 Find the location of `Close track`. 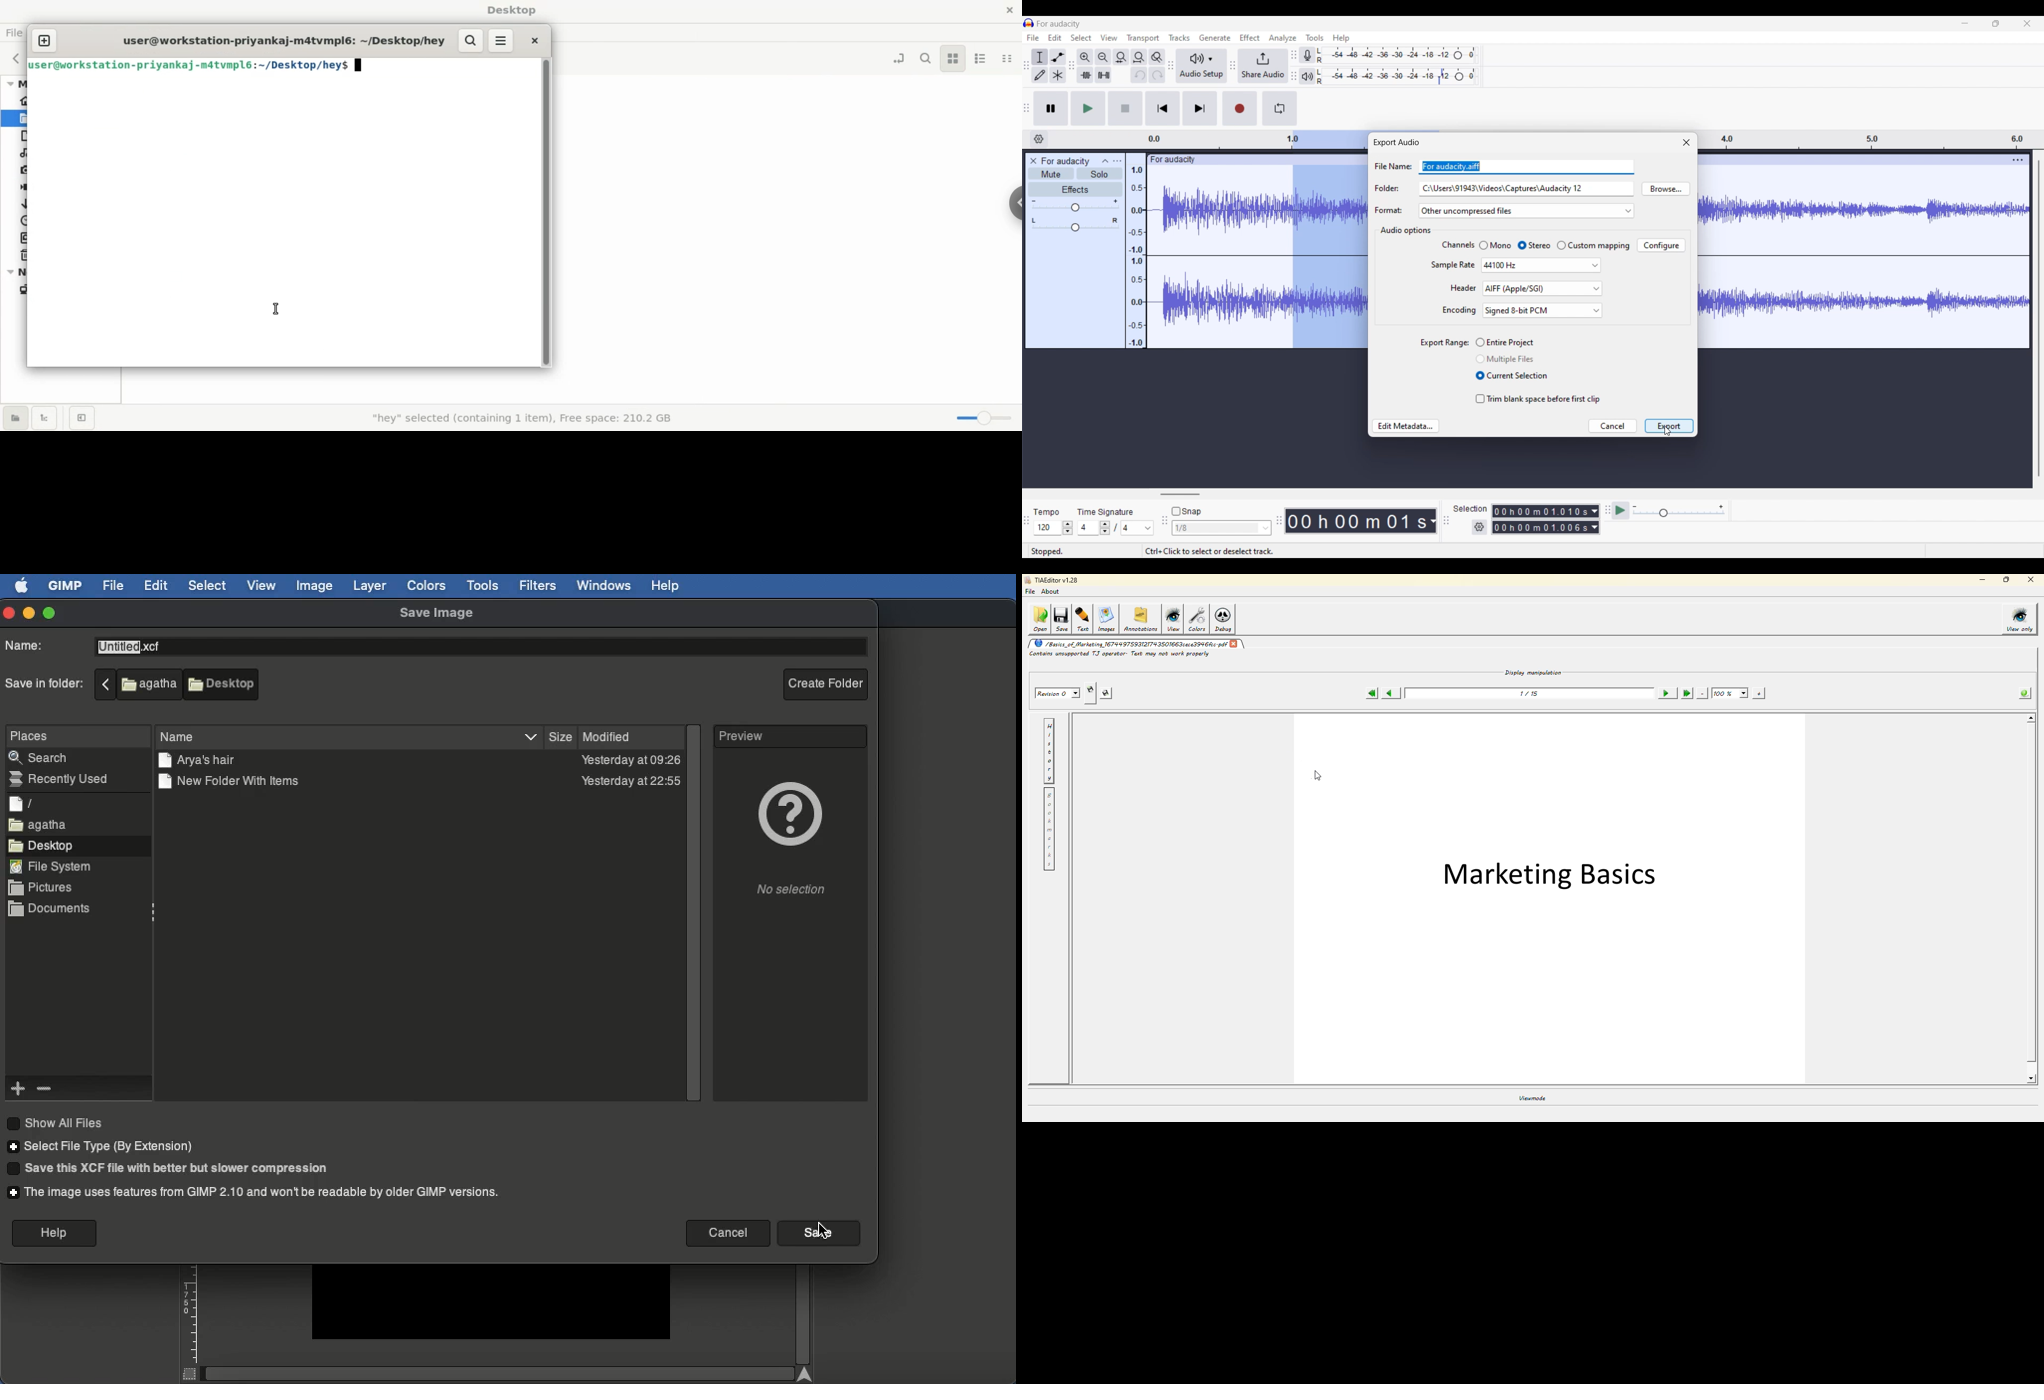

Close track is located at coordinates (1033, 161).